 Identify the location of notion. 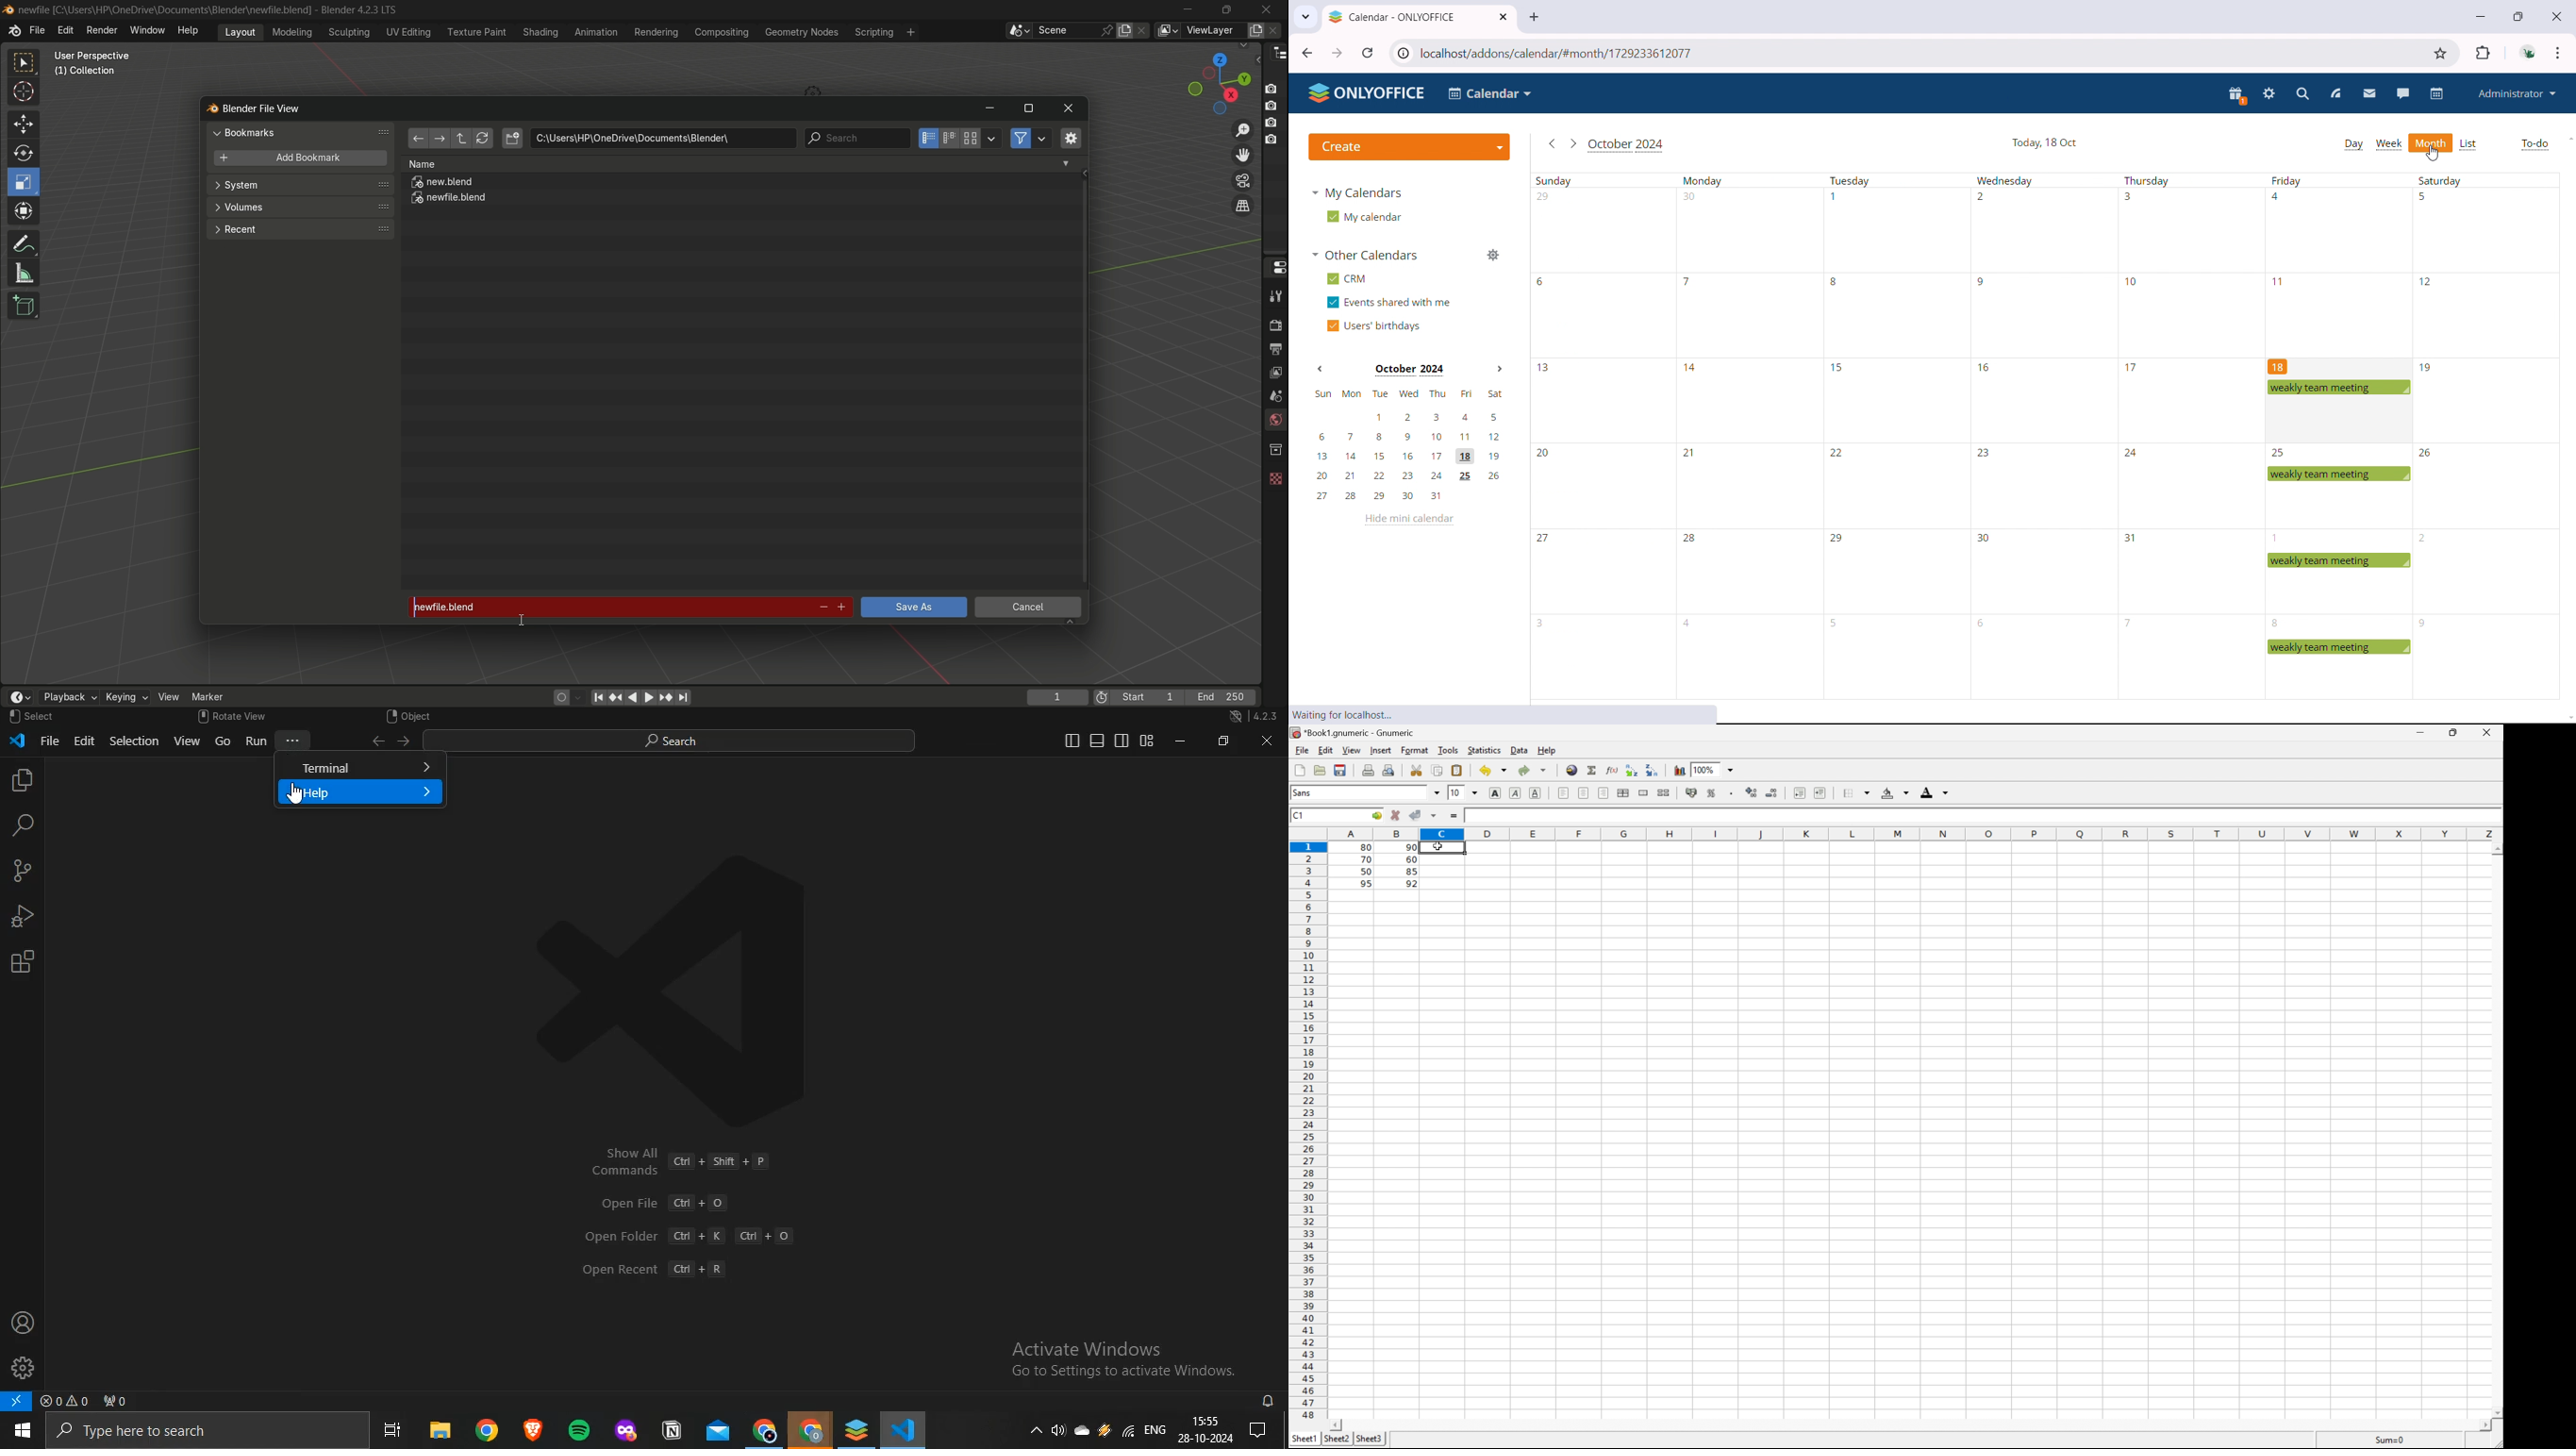
(671, 1430).